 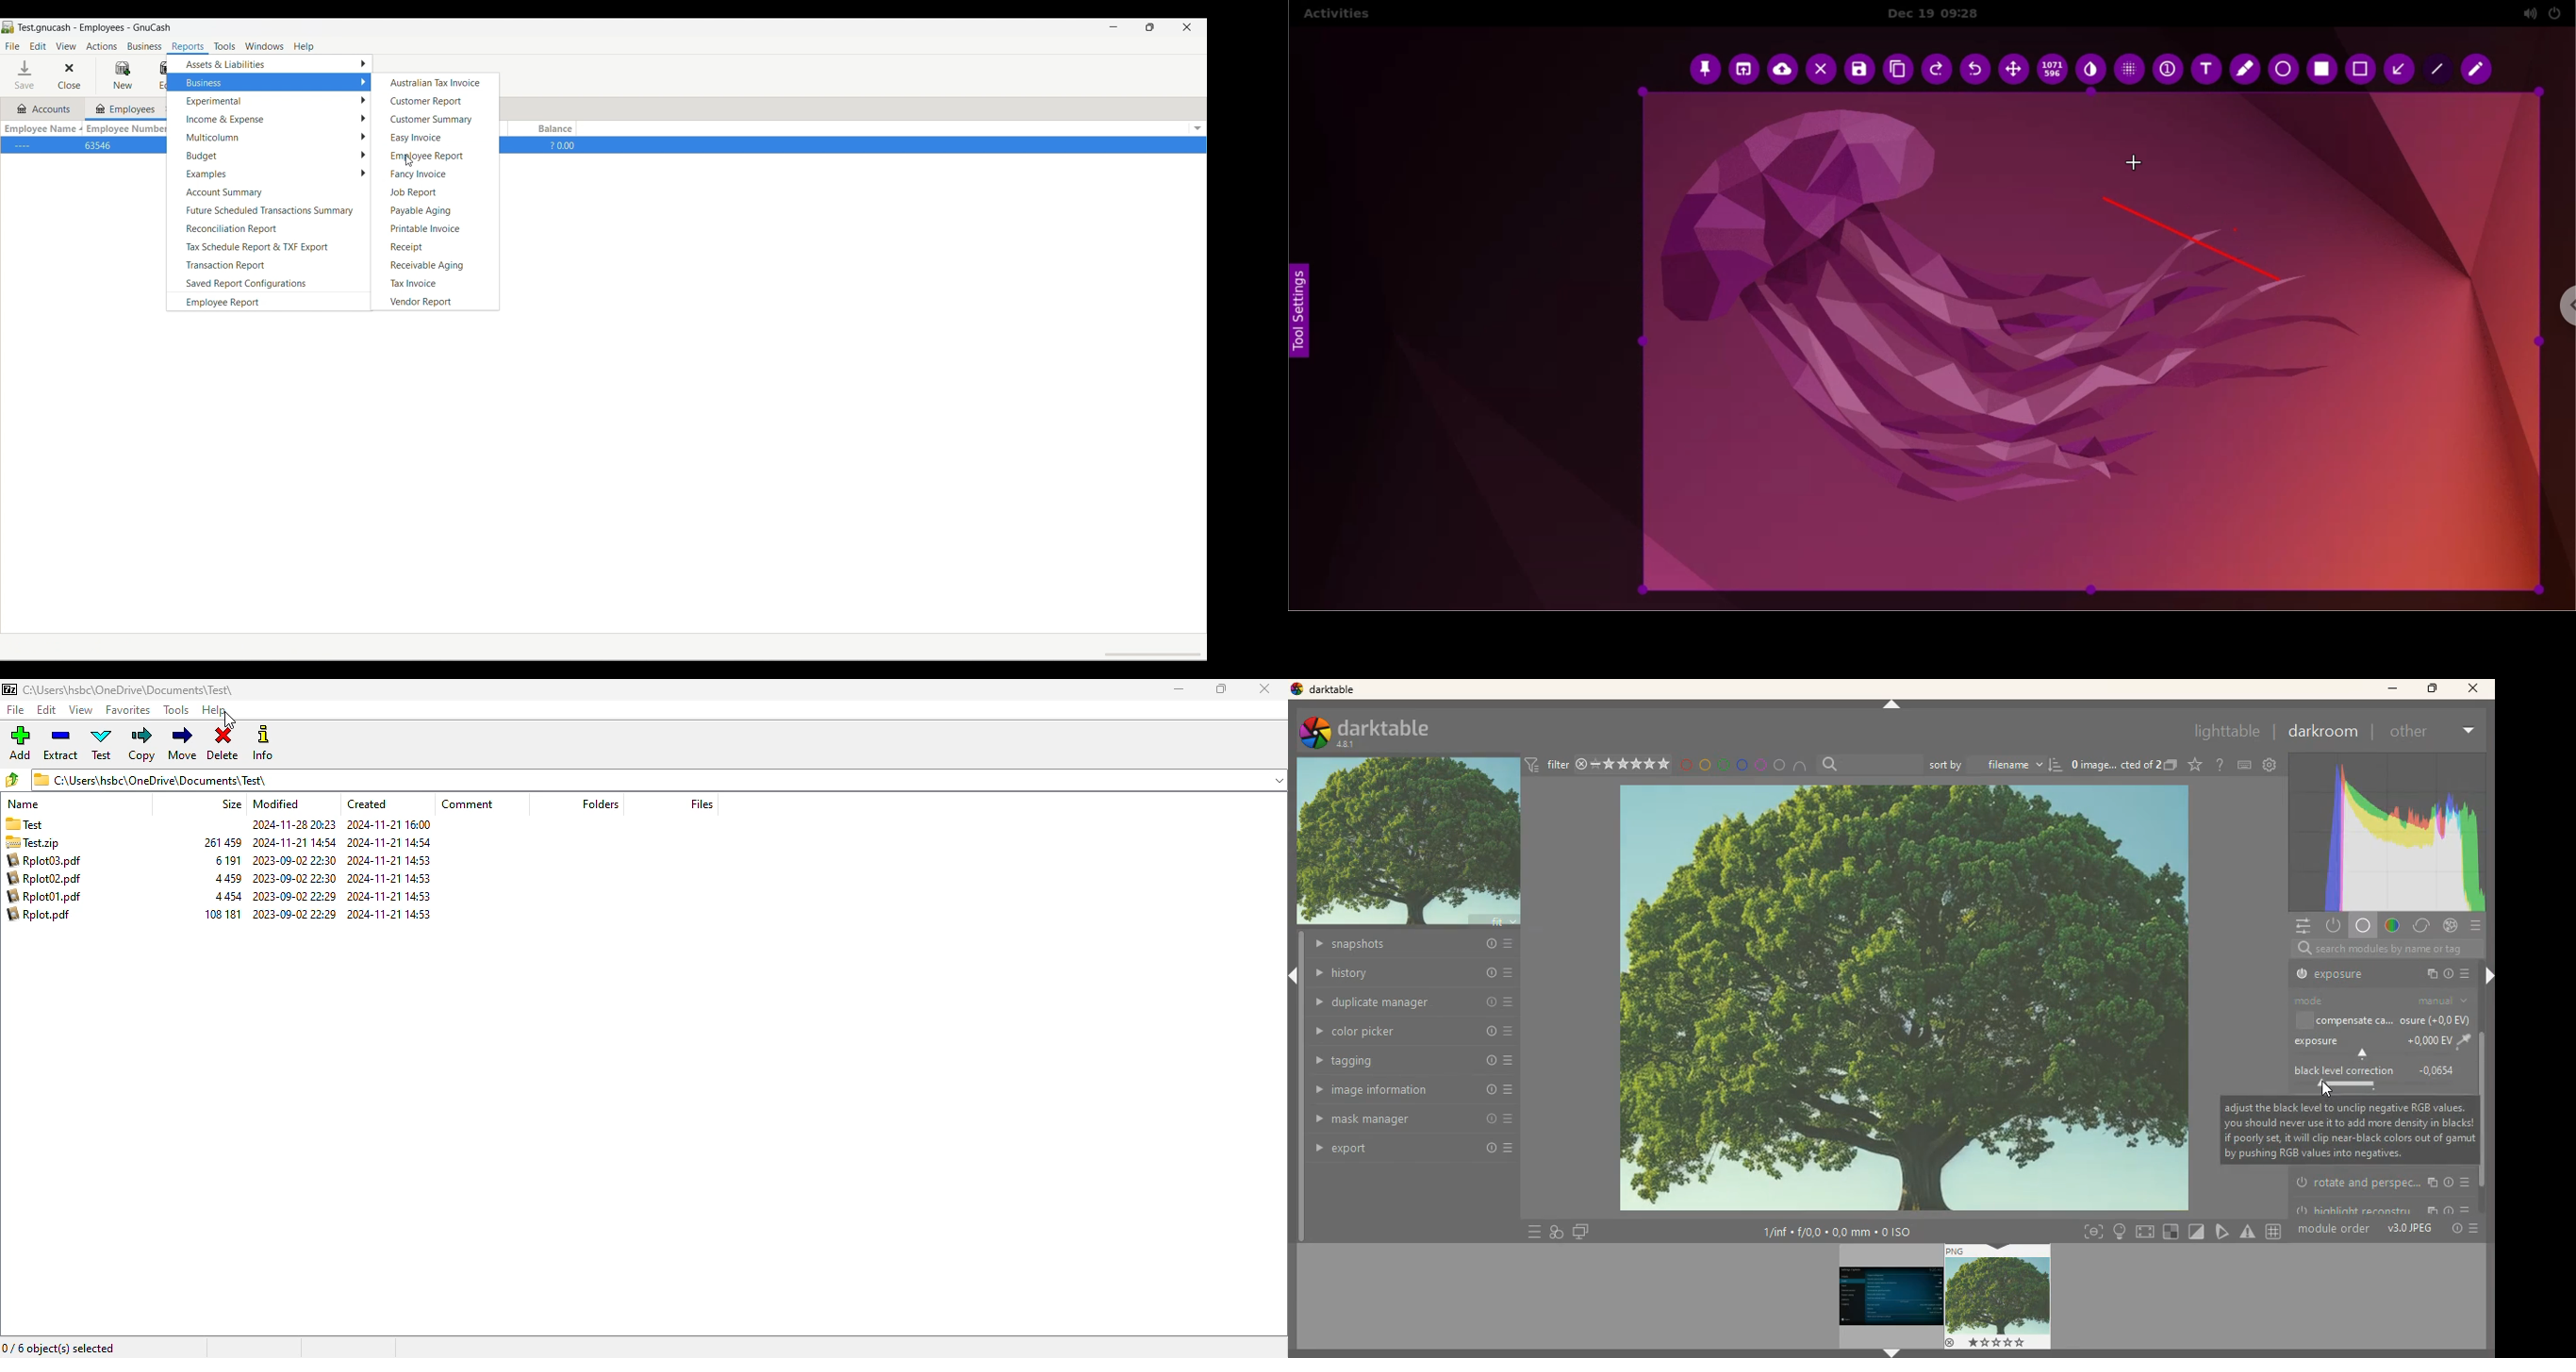 What do you see at coordinates (1630, 764) in the screenshot?
I see `rating` at bounding box center [1630, 764].